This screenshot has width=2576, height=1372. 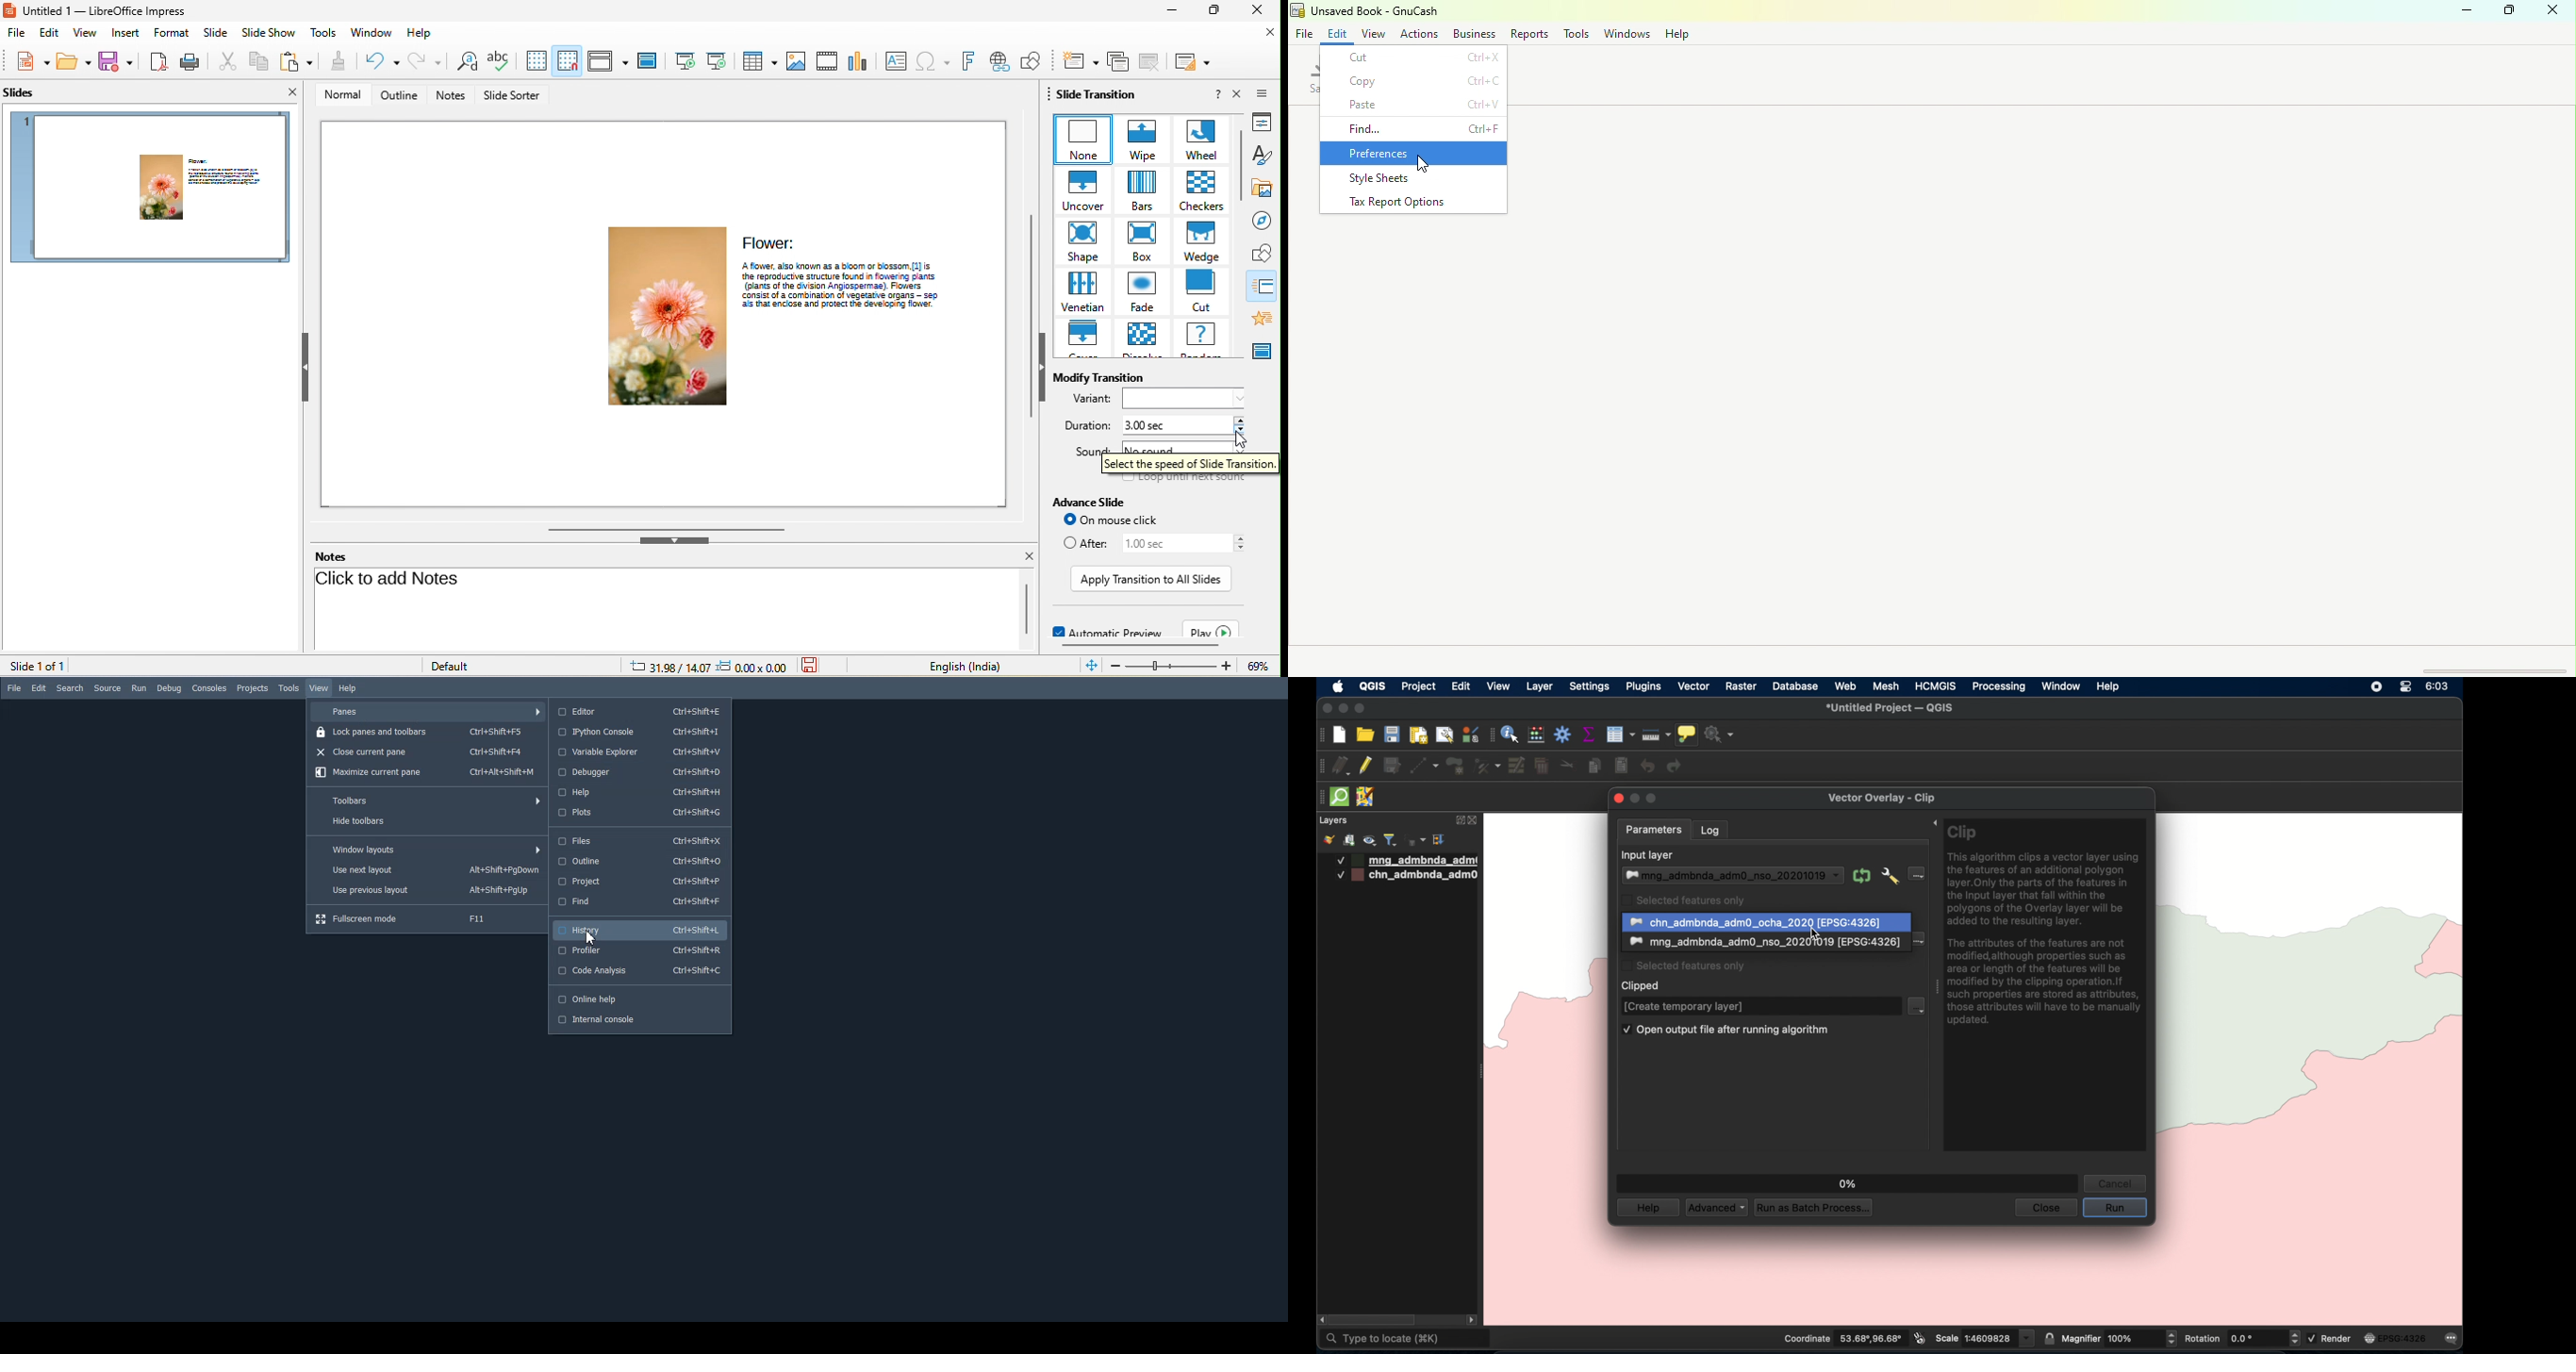 I want to click on type to locate, so click(x=1406, y=1340).